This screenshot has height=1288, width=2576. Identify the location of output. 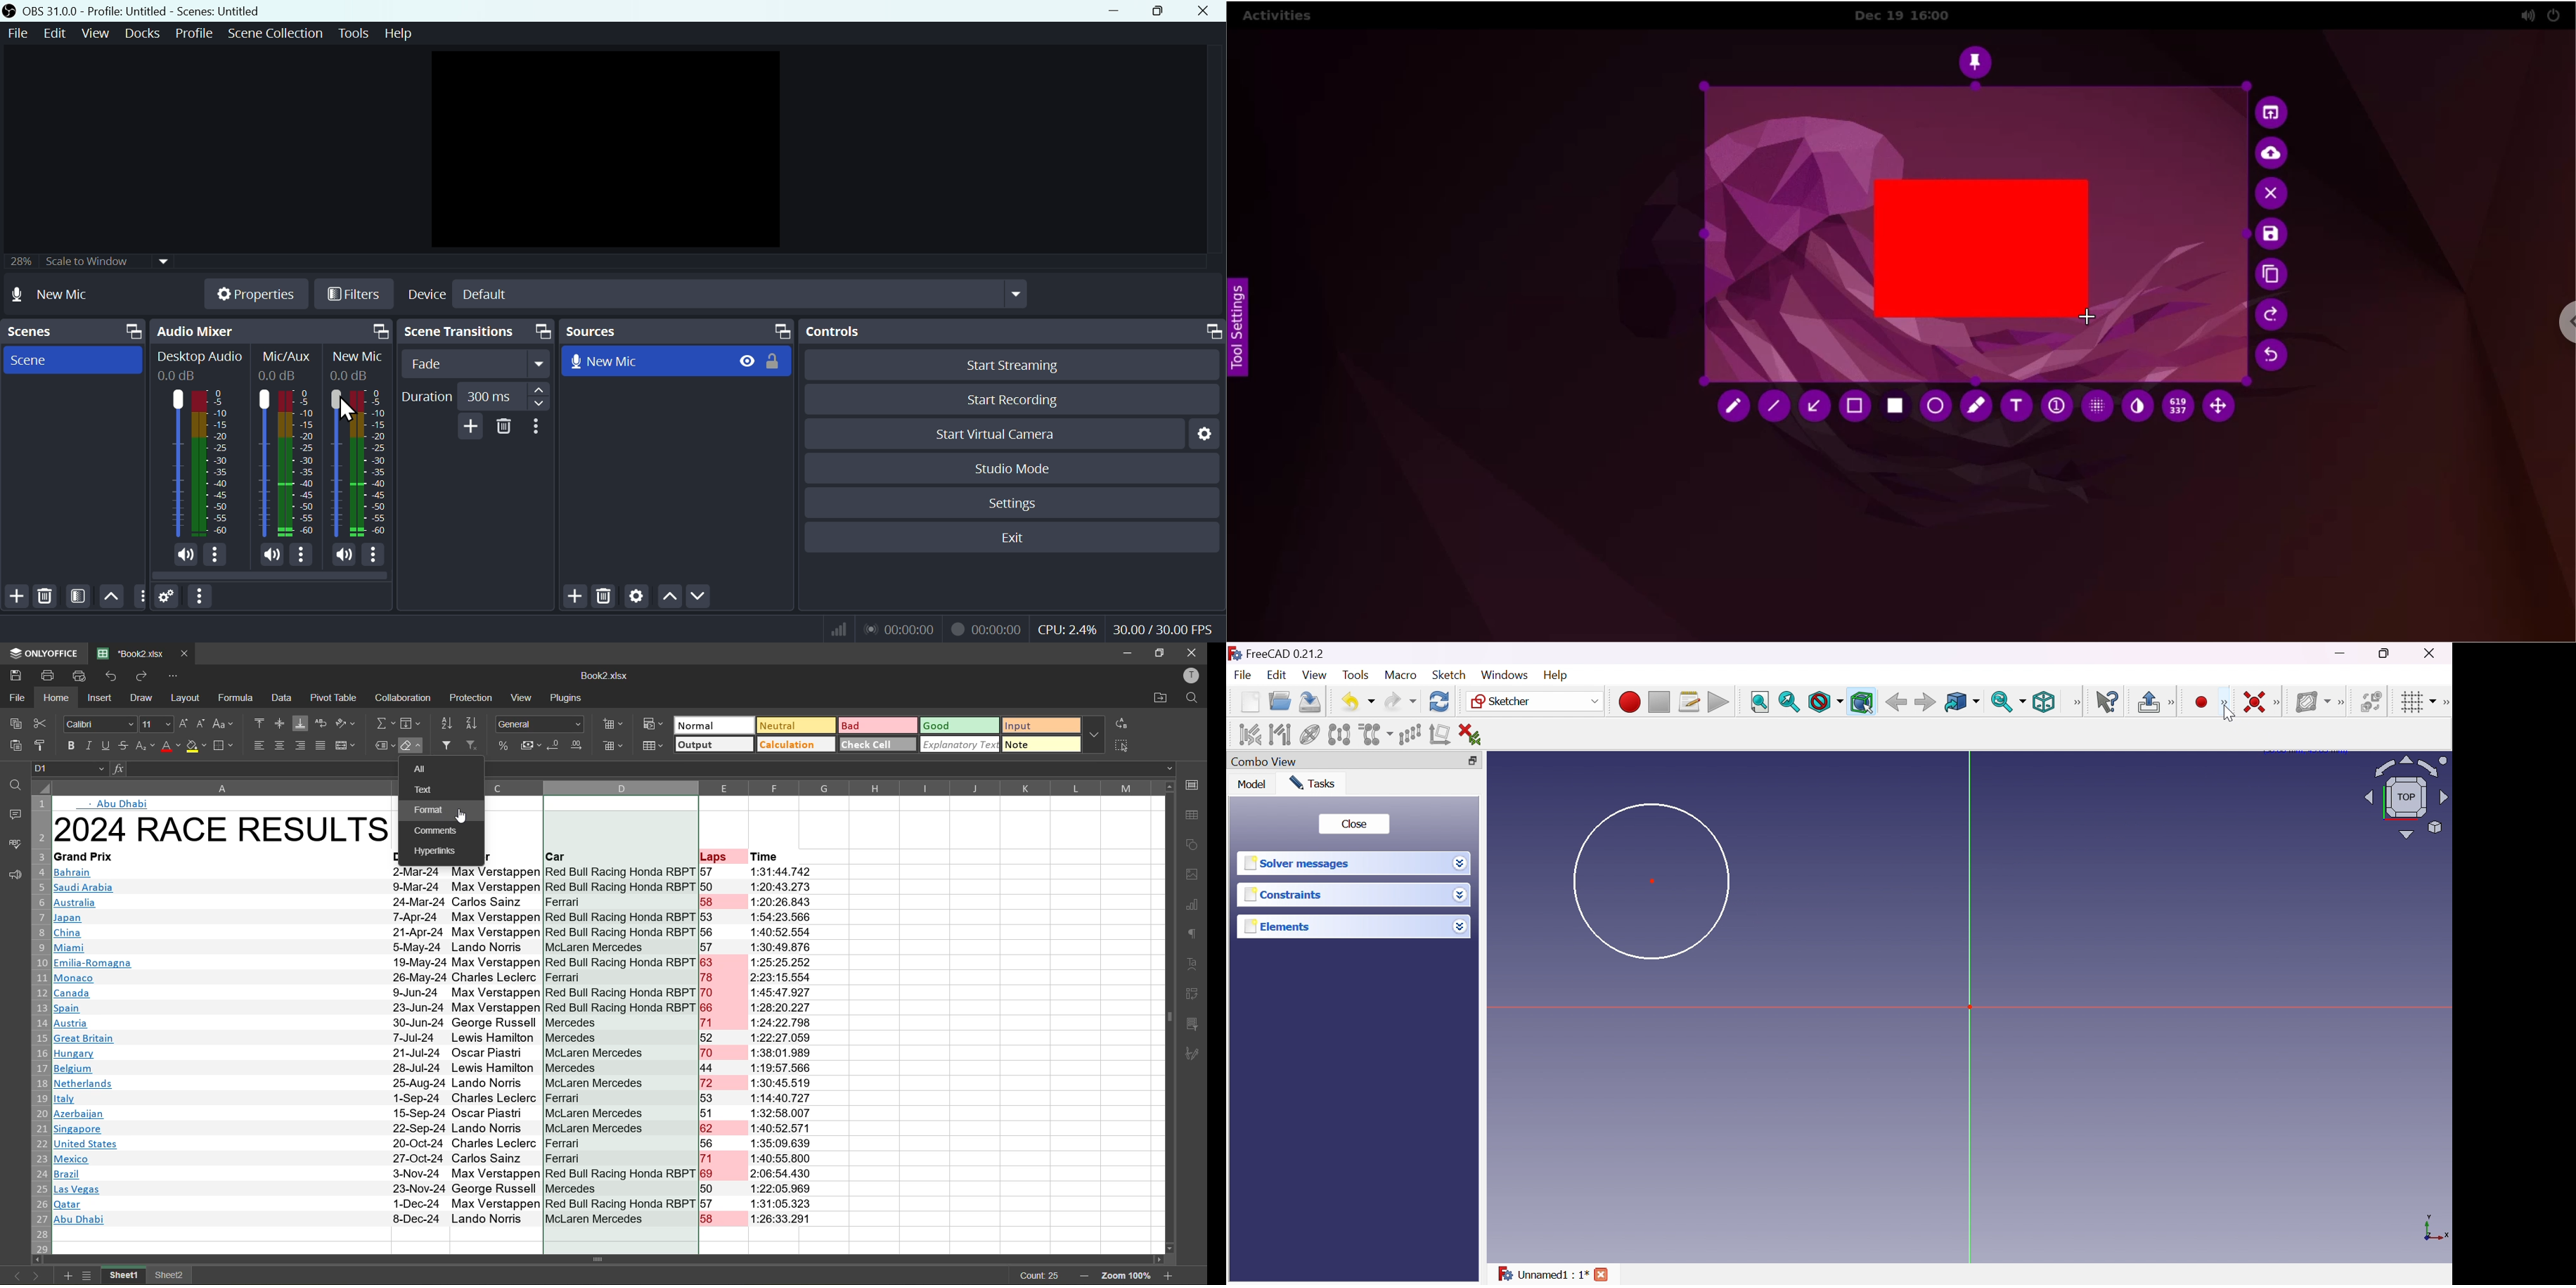
(713, 744).